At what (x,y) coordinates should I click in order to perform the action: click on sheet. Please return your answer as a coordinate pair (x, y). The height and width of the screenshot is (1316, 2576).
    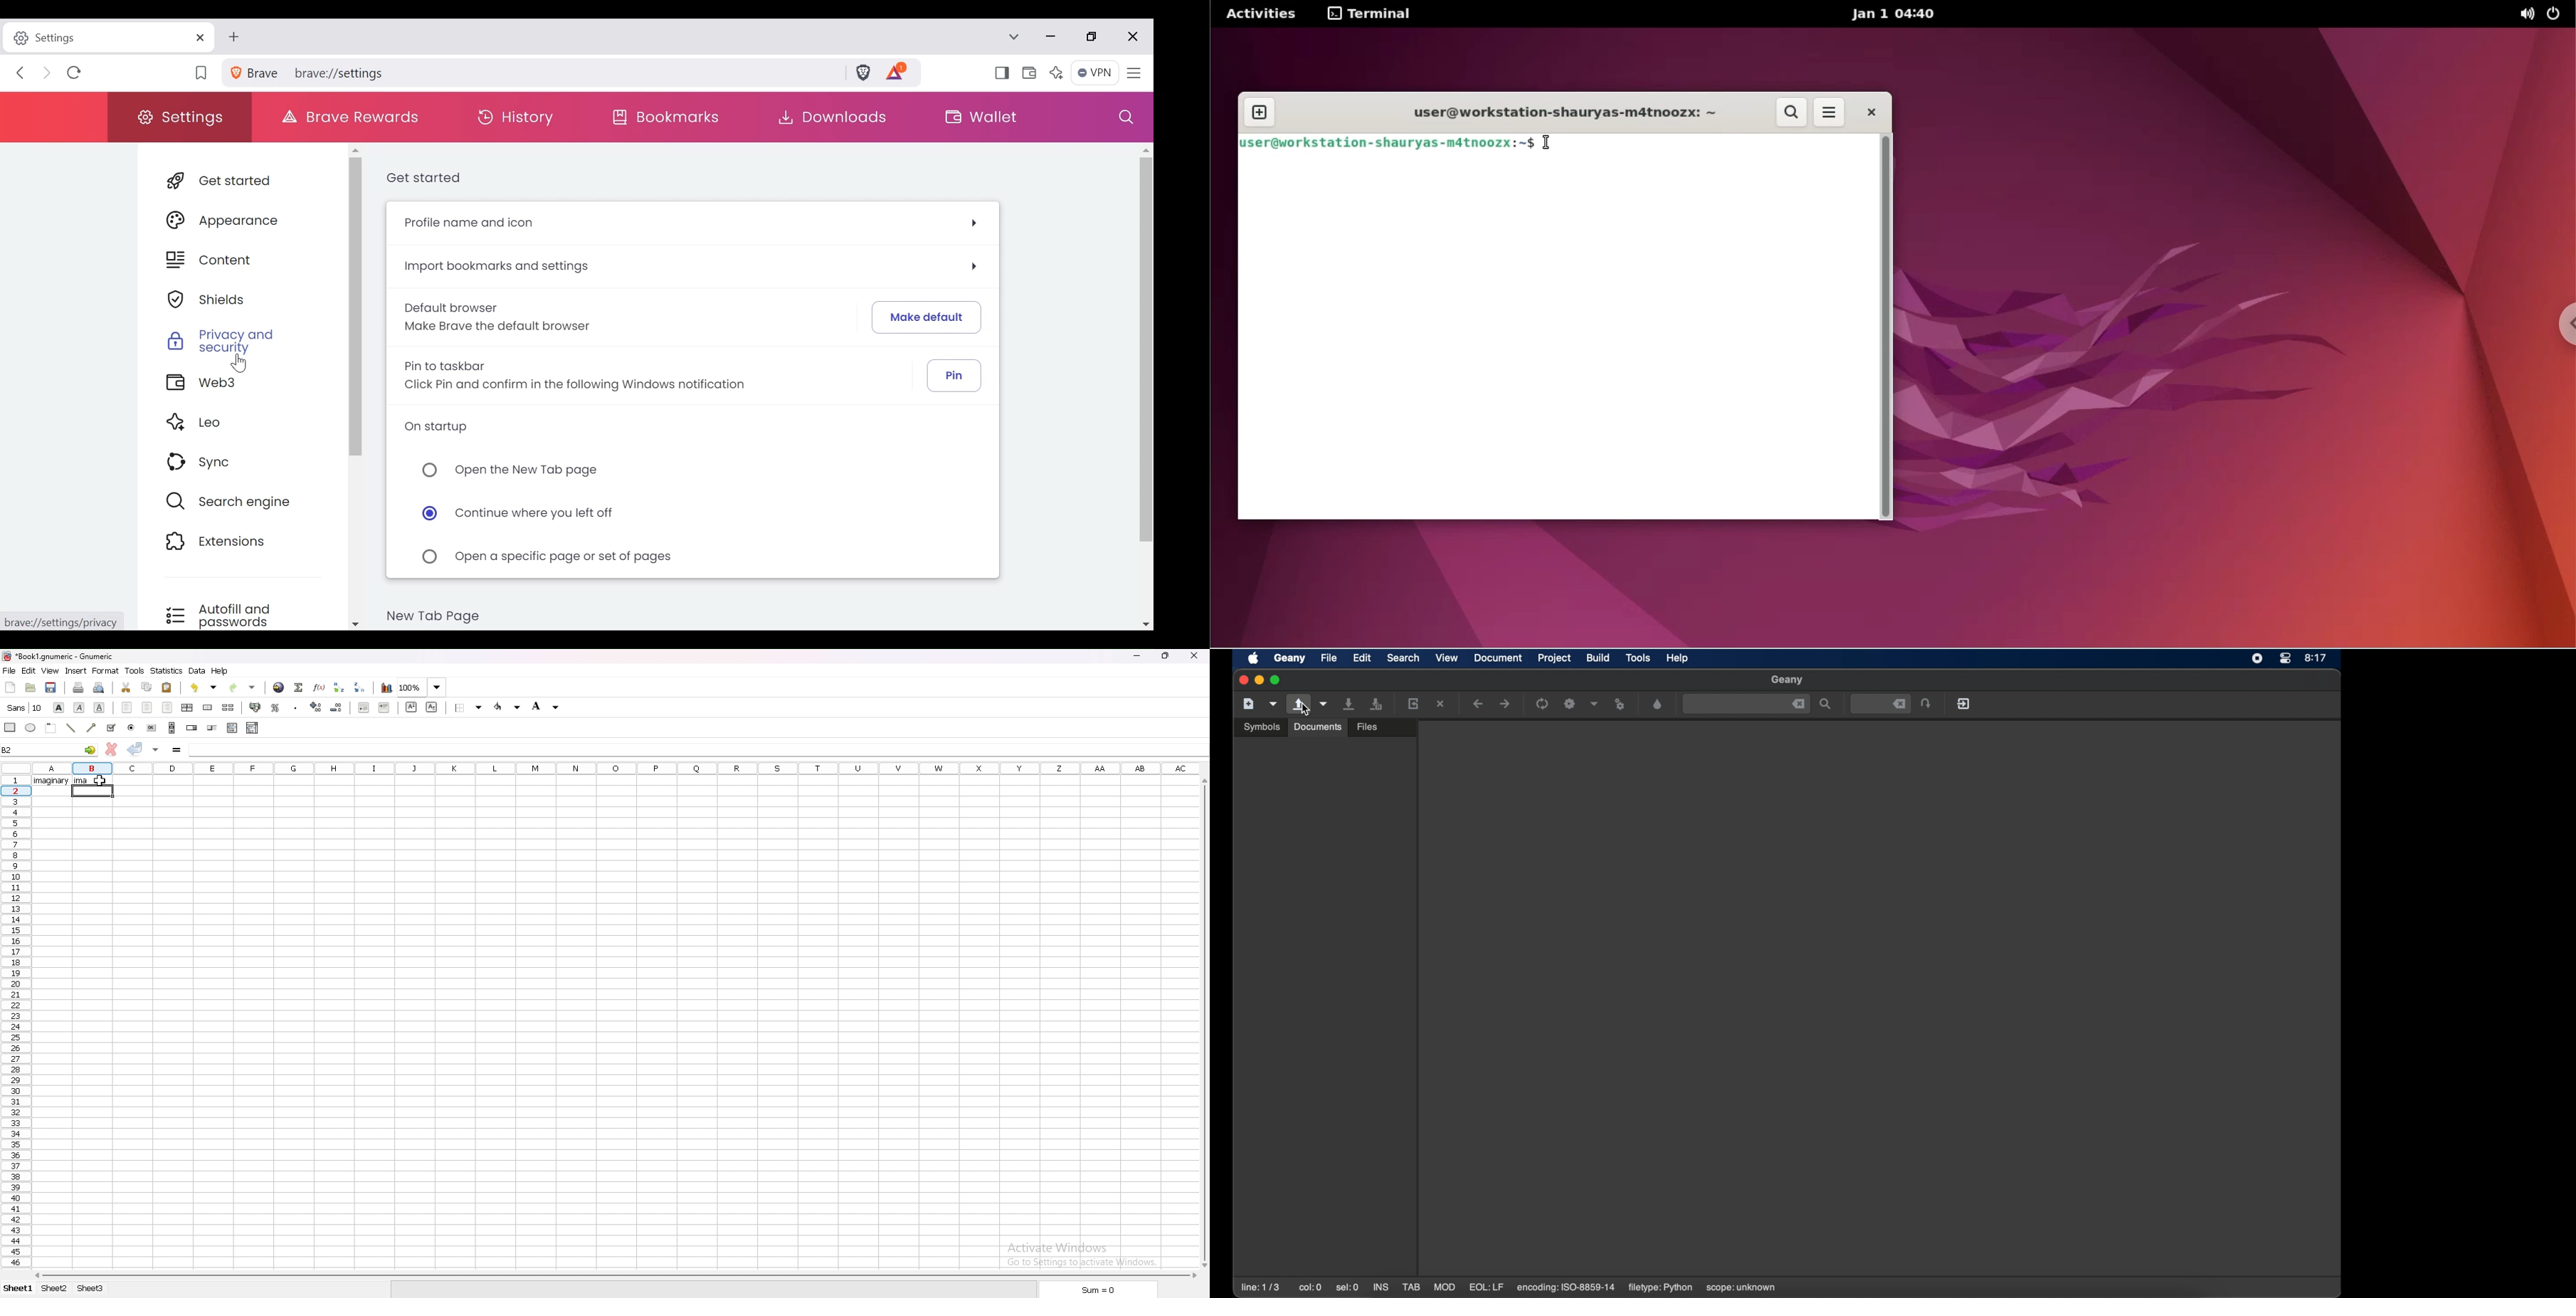
    Looking at the image, I should click on (57, 1289).